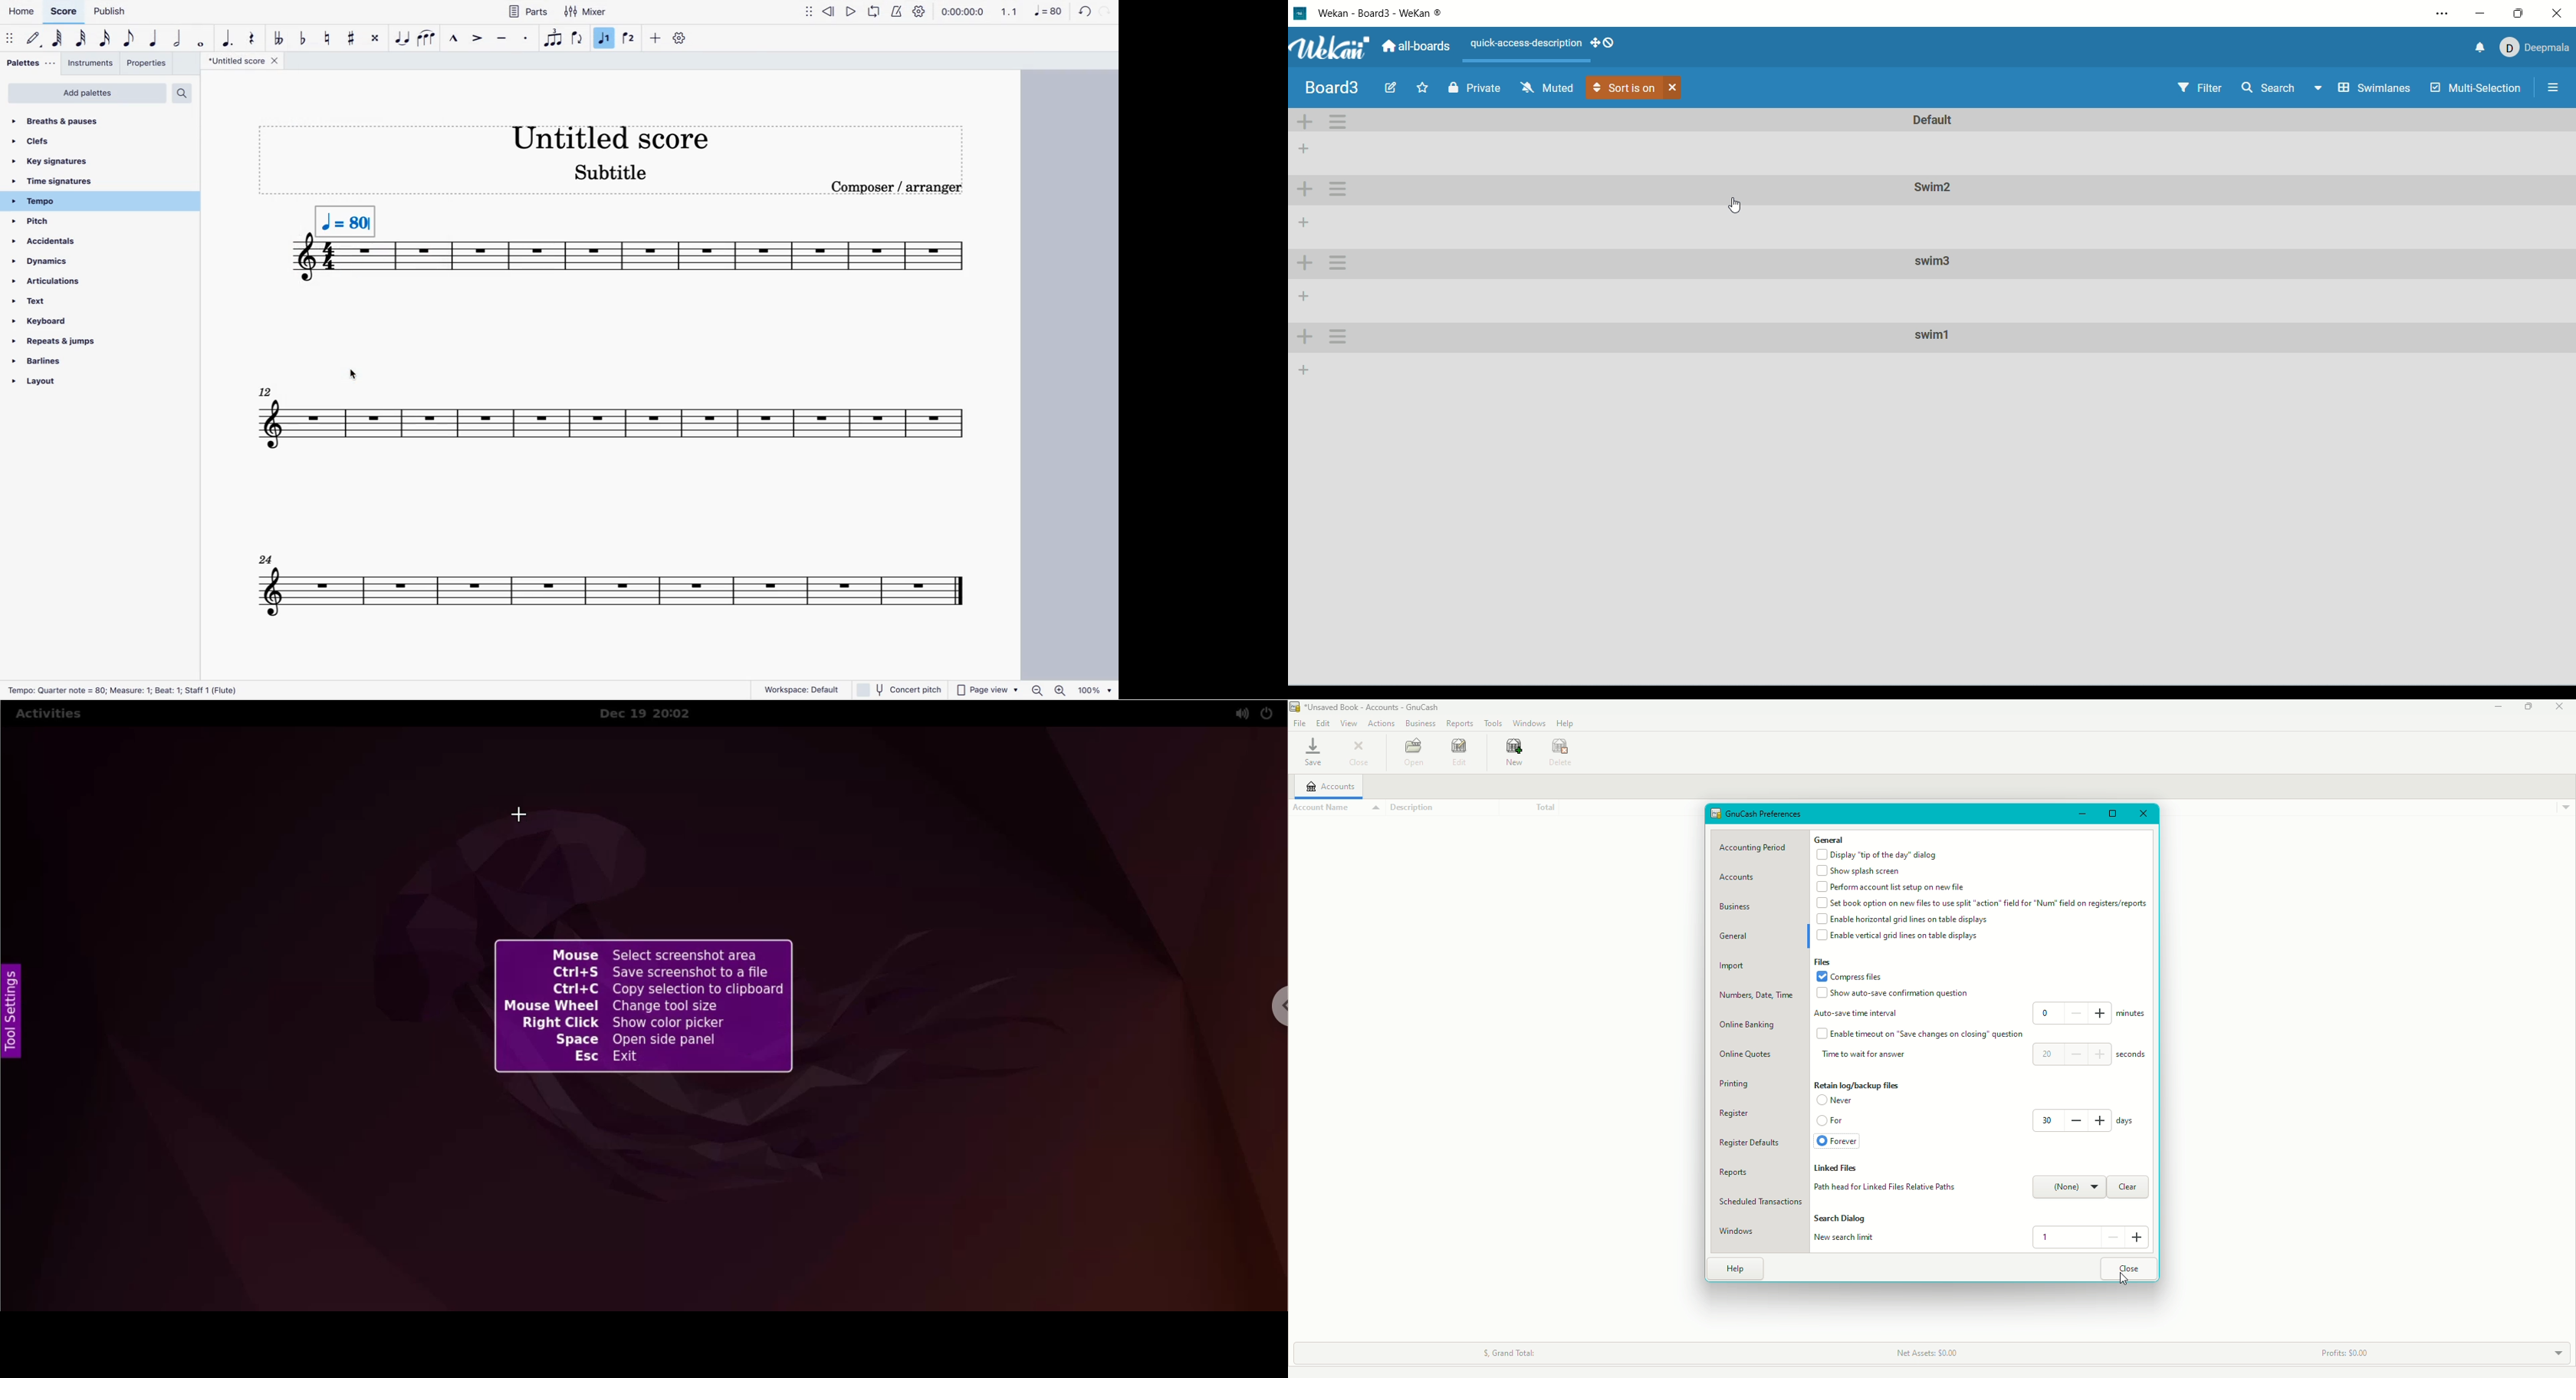 This screenshot has width=2576, height=1400. What do you see at coordinates (1733, 1084) in the screenshot?
I see `Printing` at bounding box center [1733, 1084].